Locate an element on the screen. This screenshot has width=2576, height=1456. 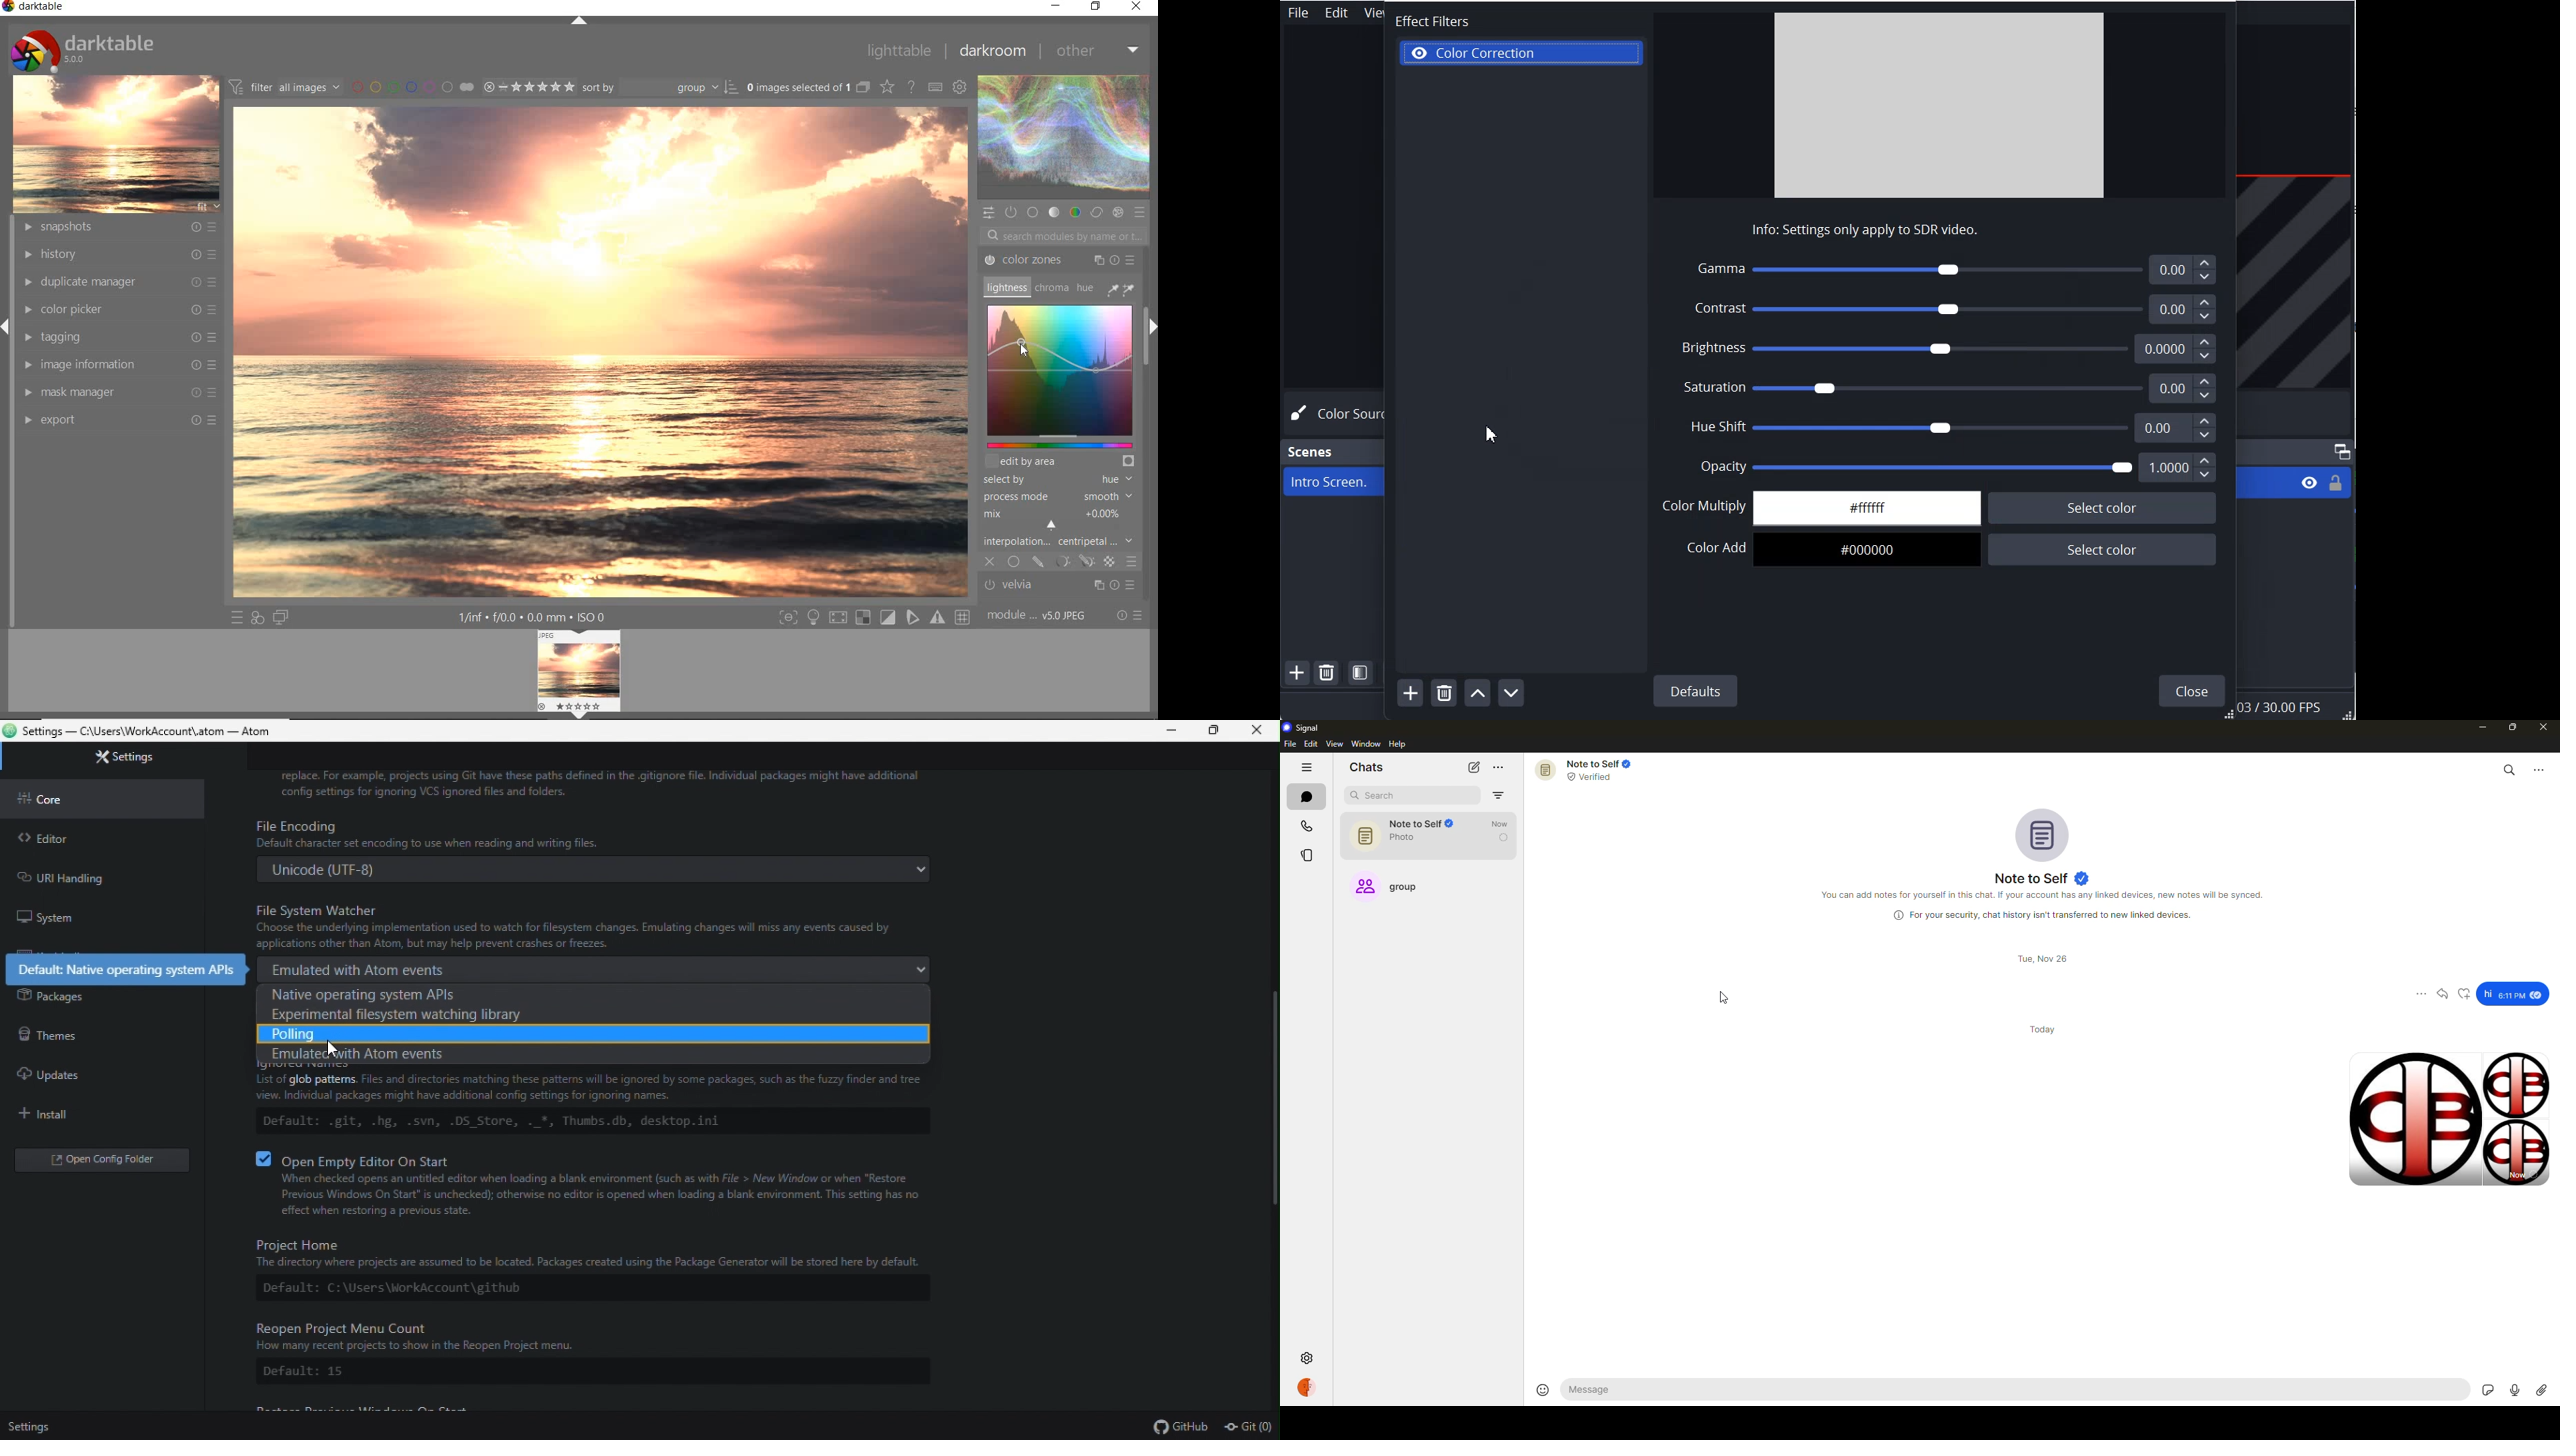
COLOR PICKER TOOLS is located at coordinates (1121, 288).